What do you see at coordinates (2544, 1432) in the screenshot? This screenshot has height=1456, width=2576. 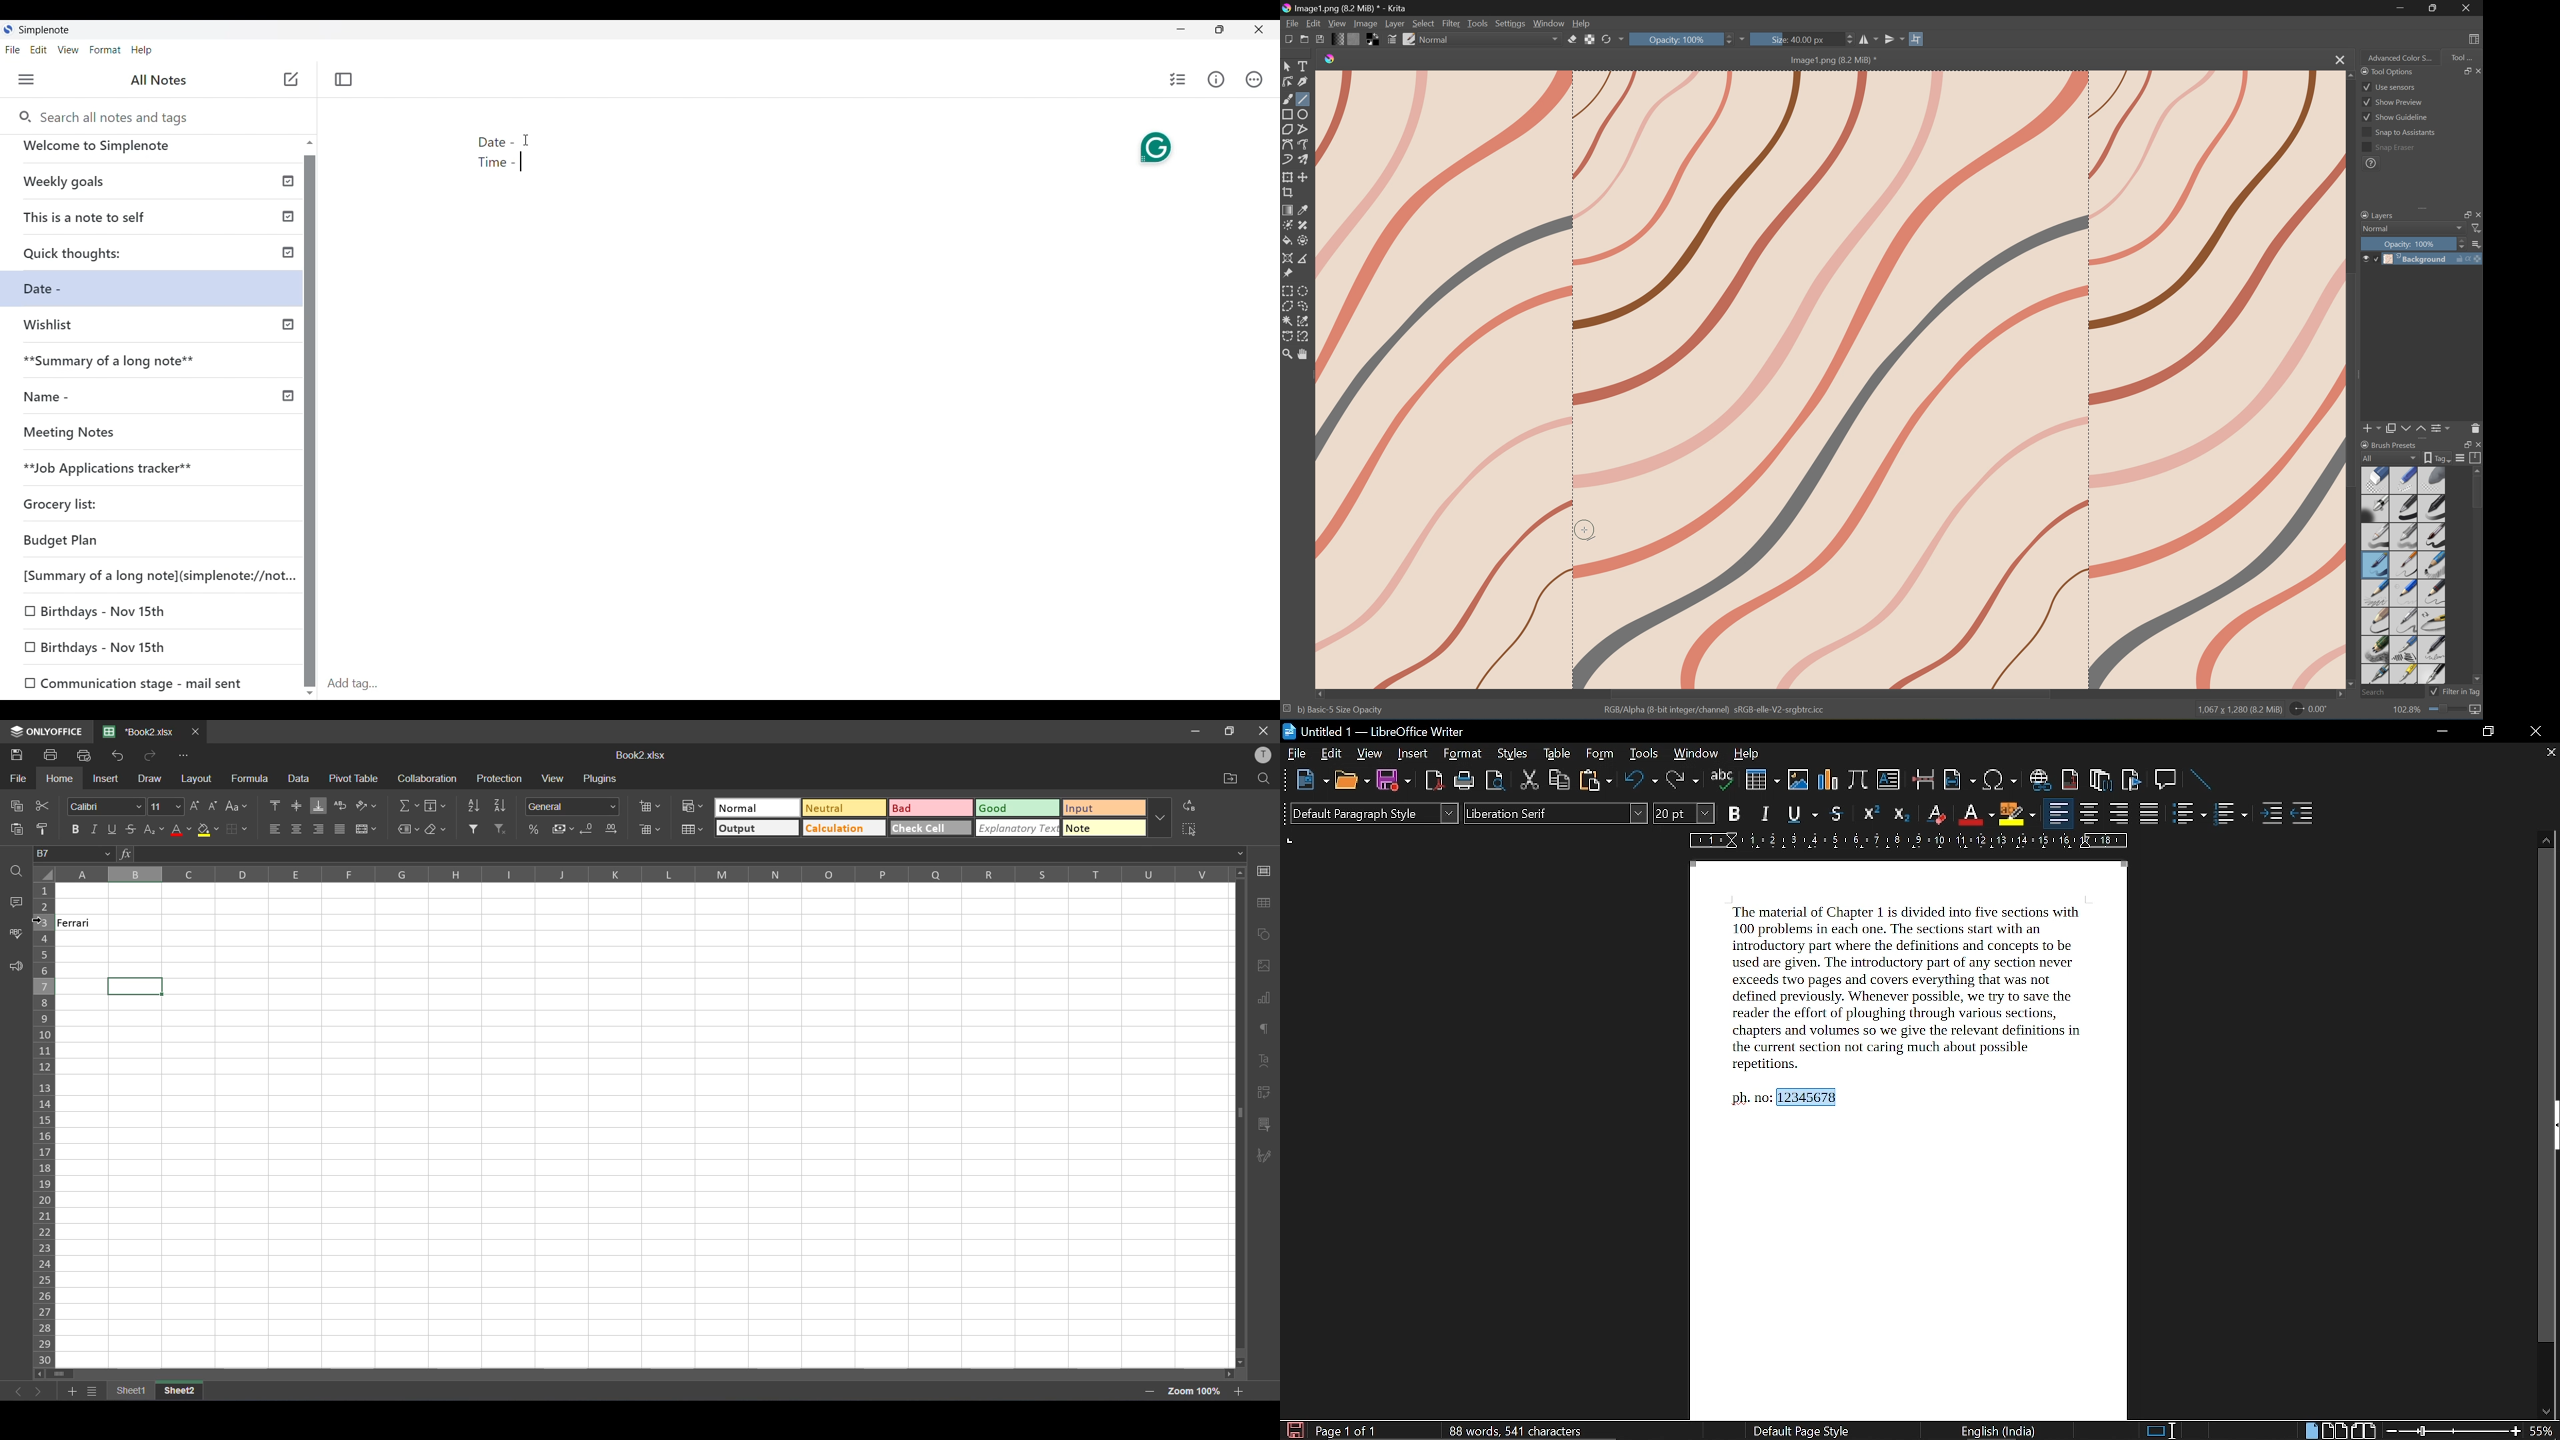 I see `current zoom` at bounding box center [2544, 1432].